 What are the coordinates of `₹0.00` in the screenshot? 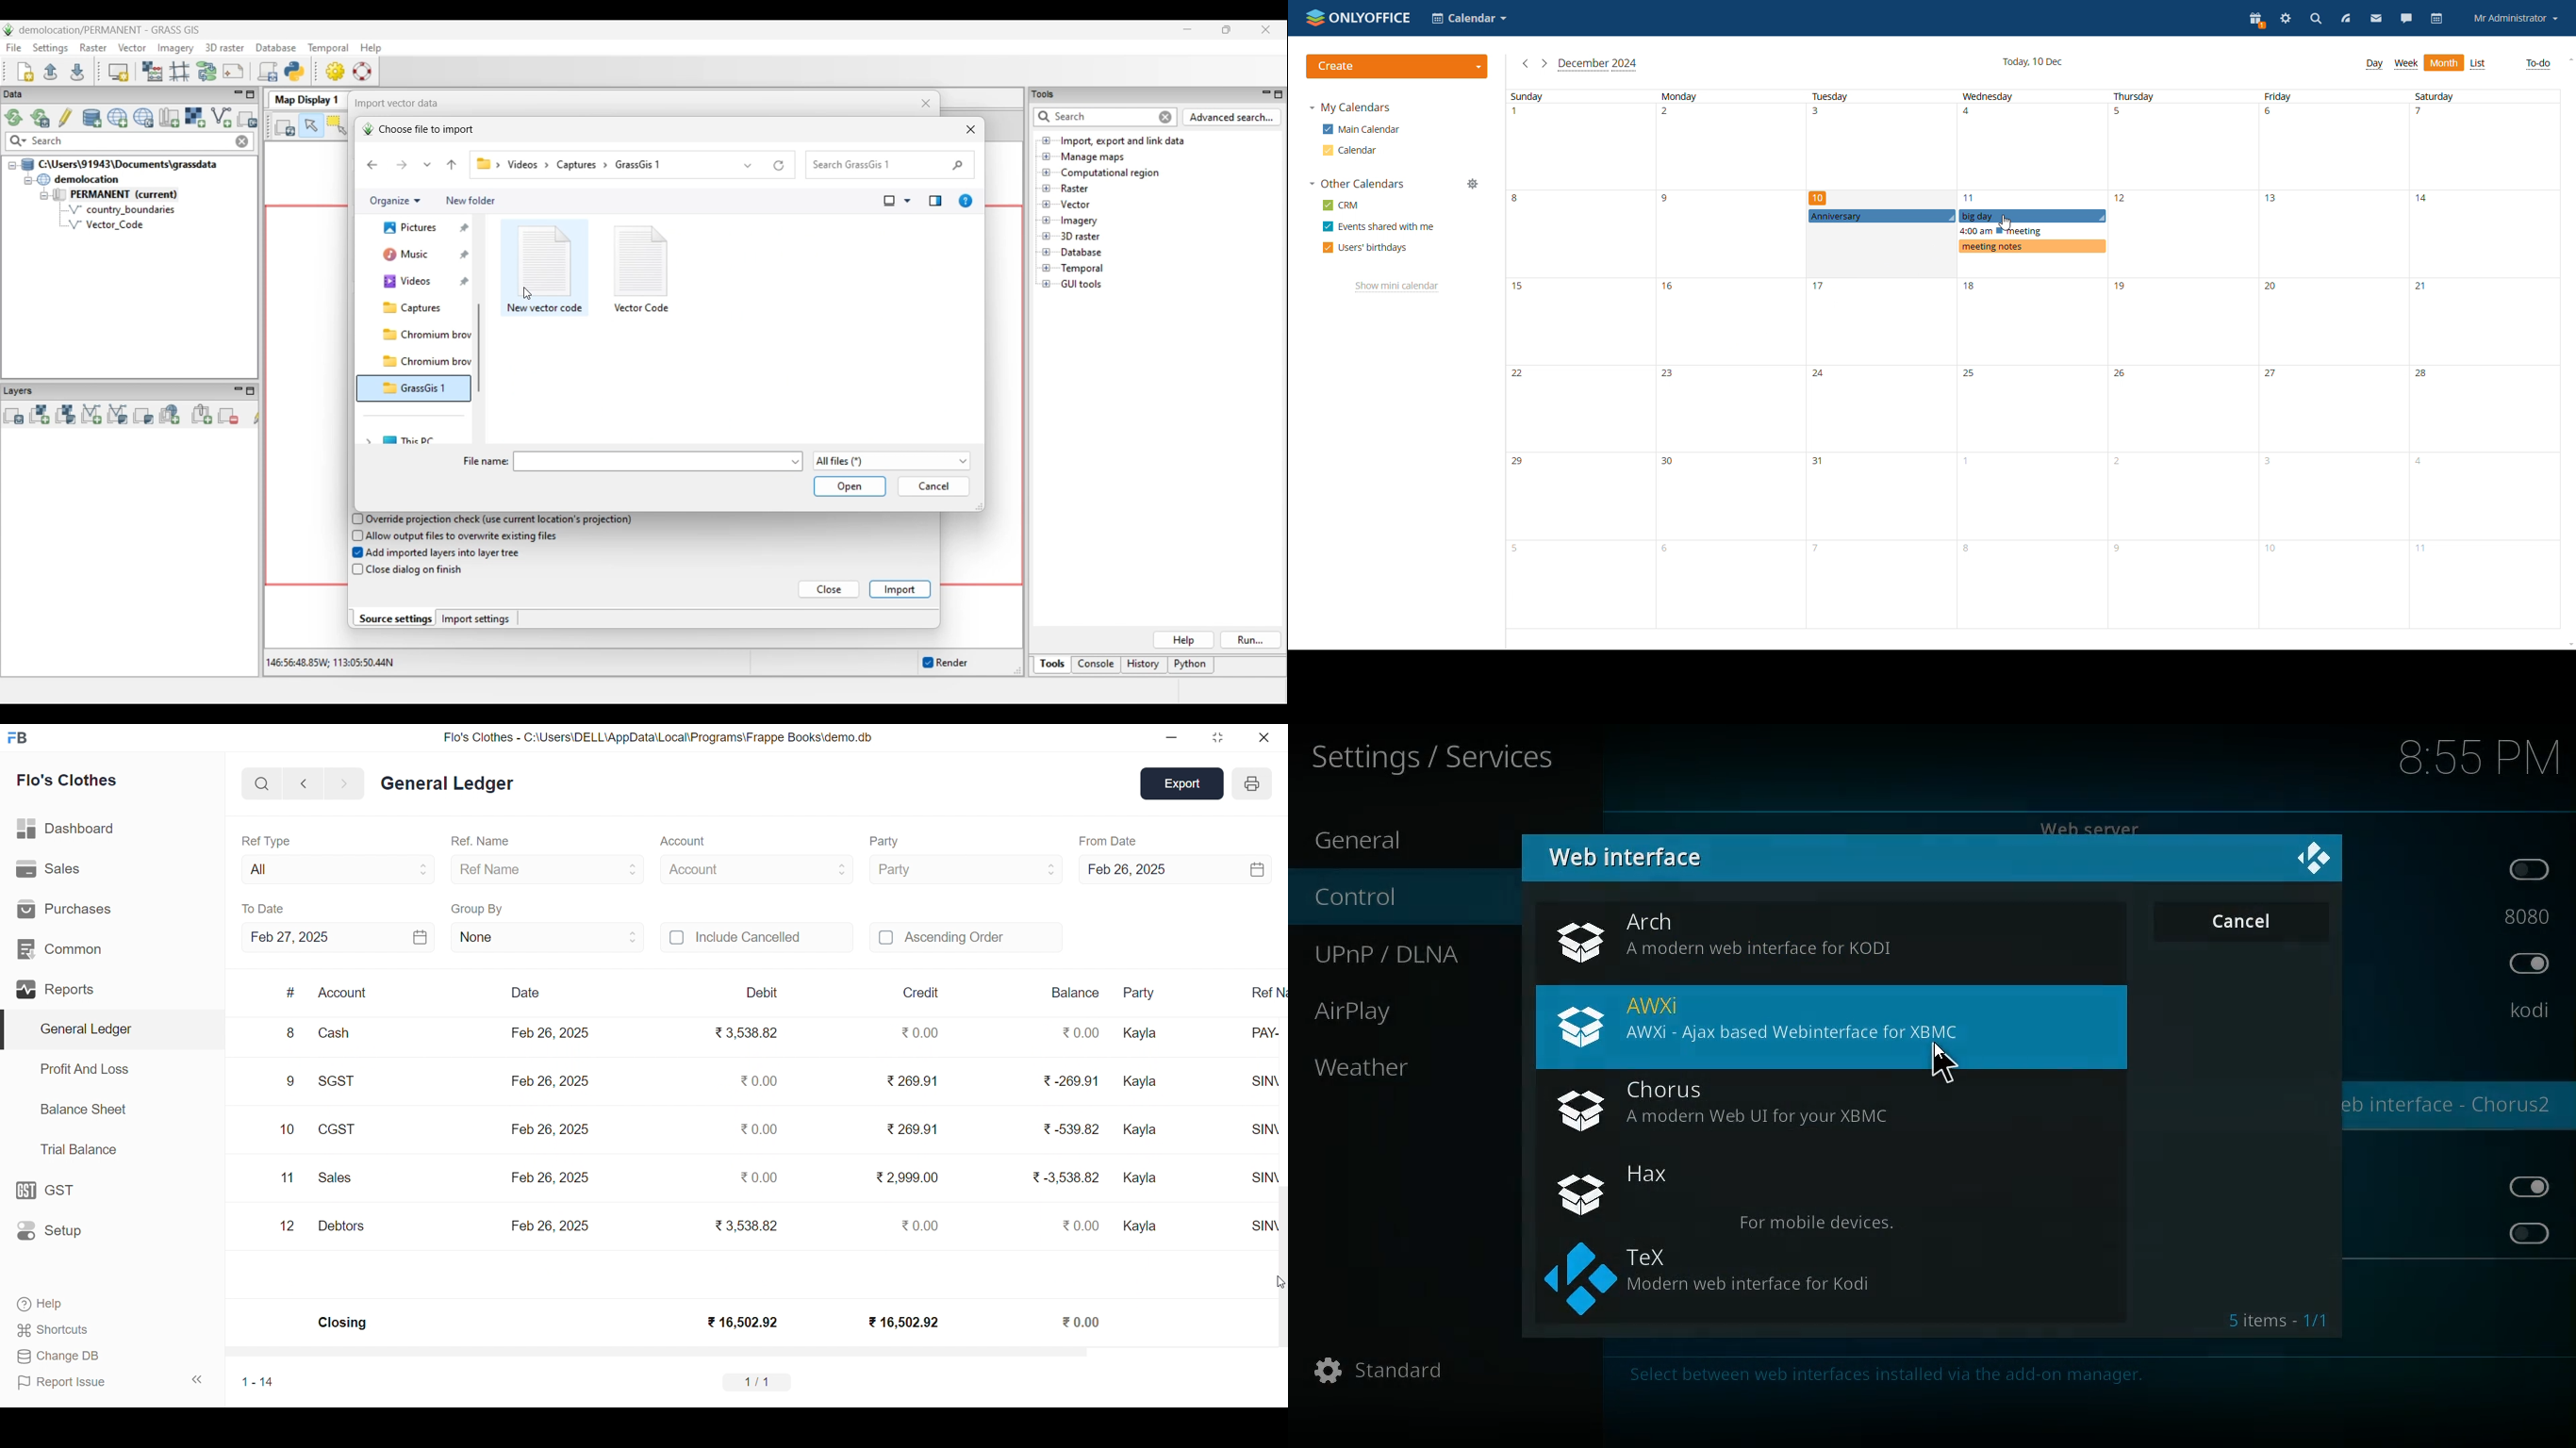 It's located at (759, 1130).